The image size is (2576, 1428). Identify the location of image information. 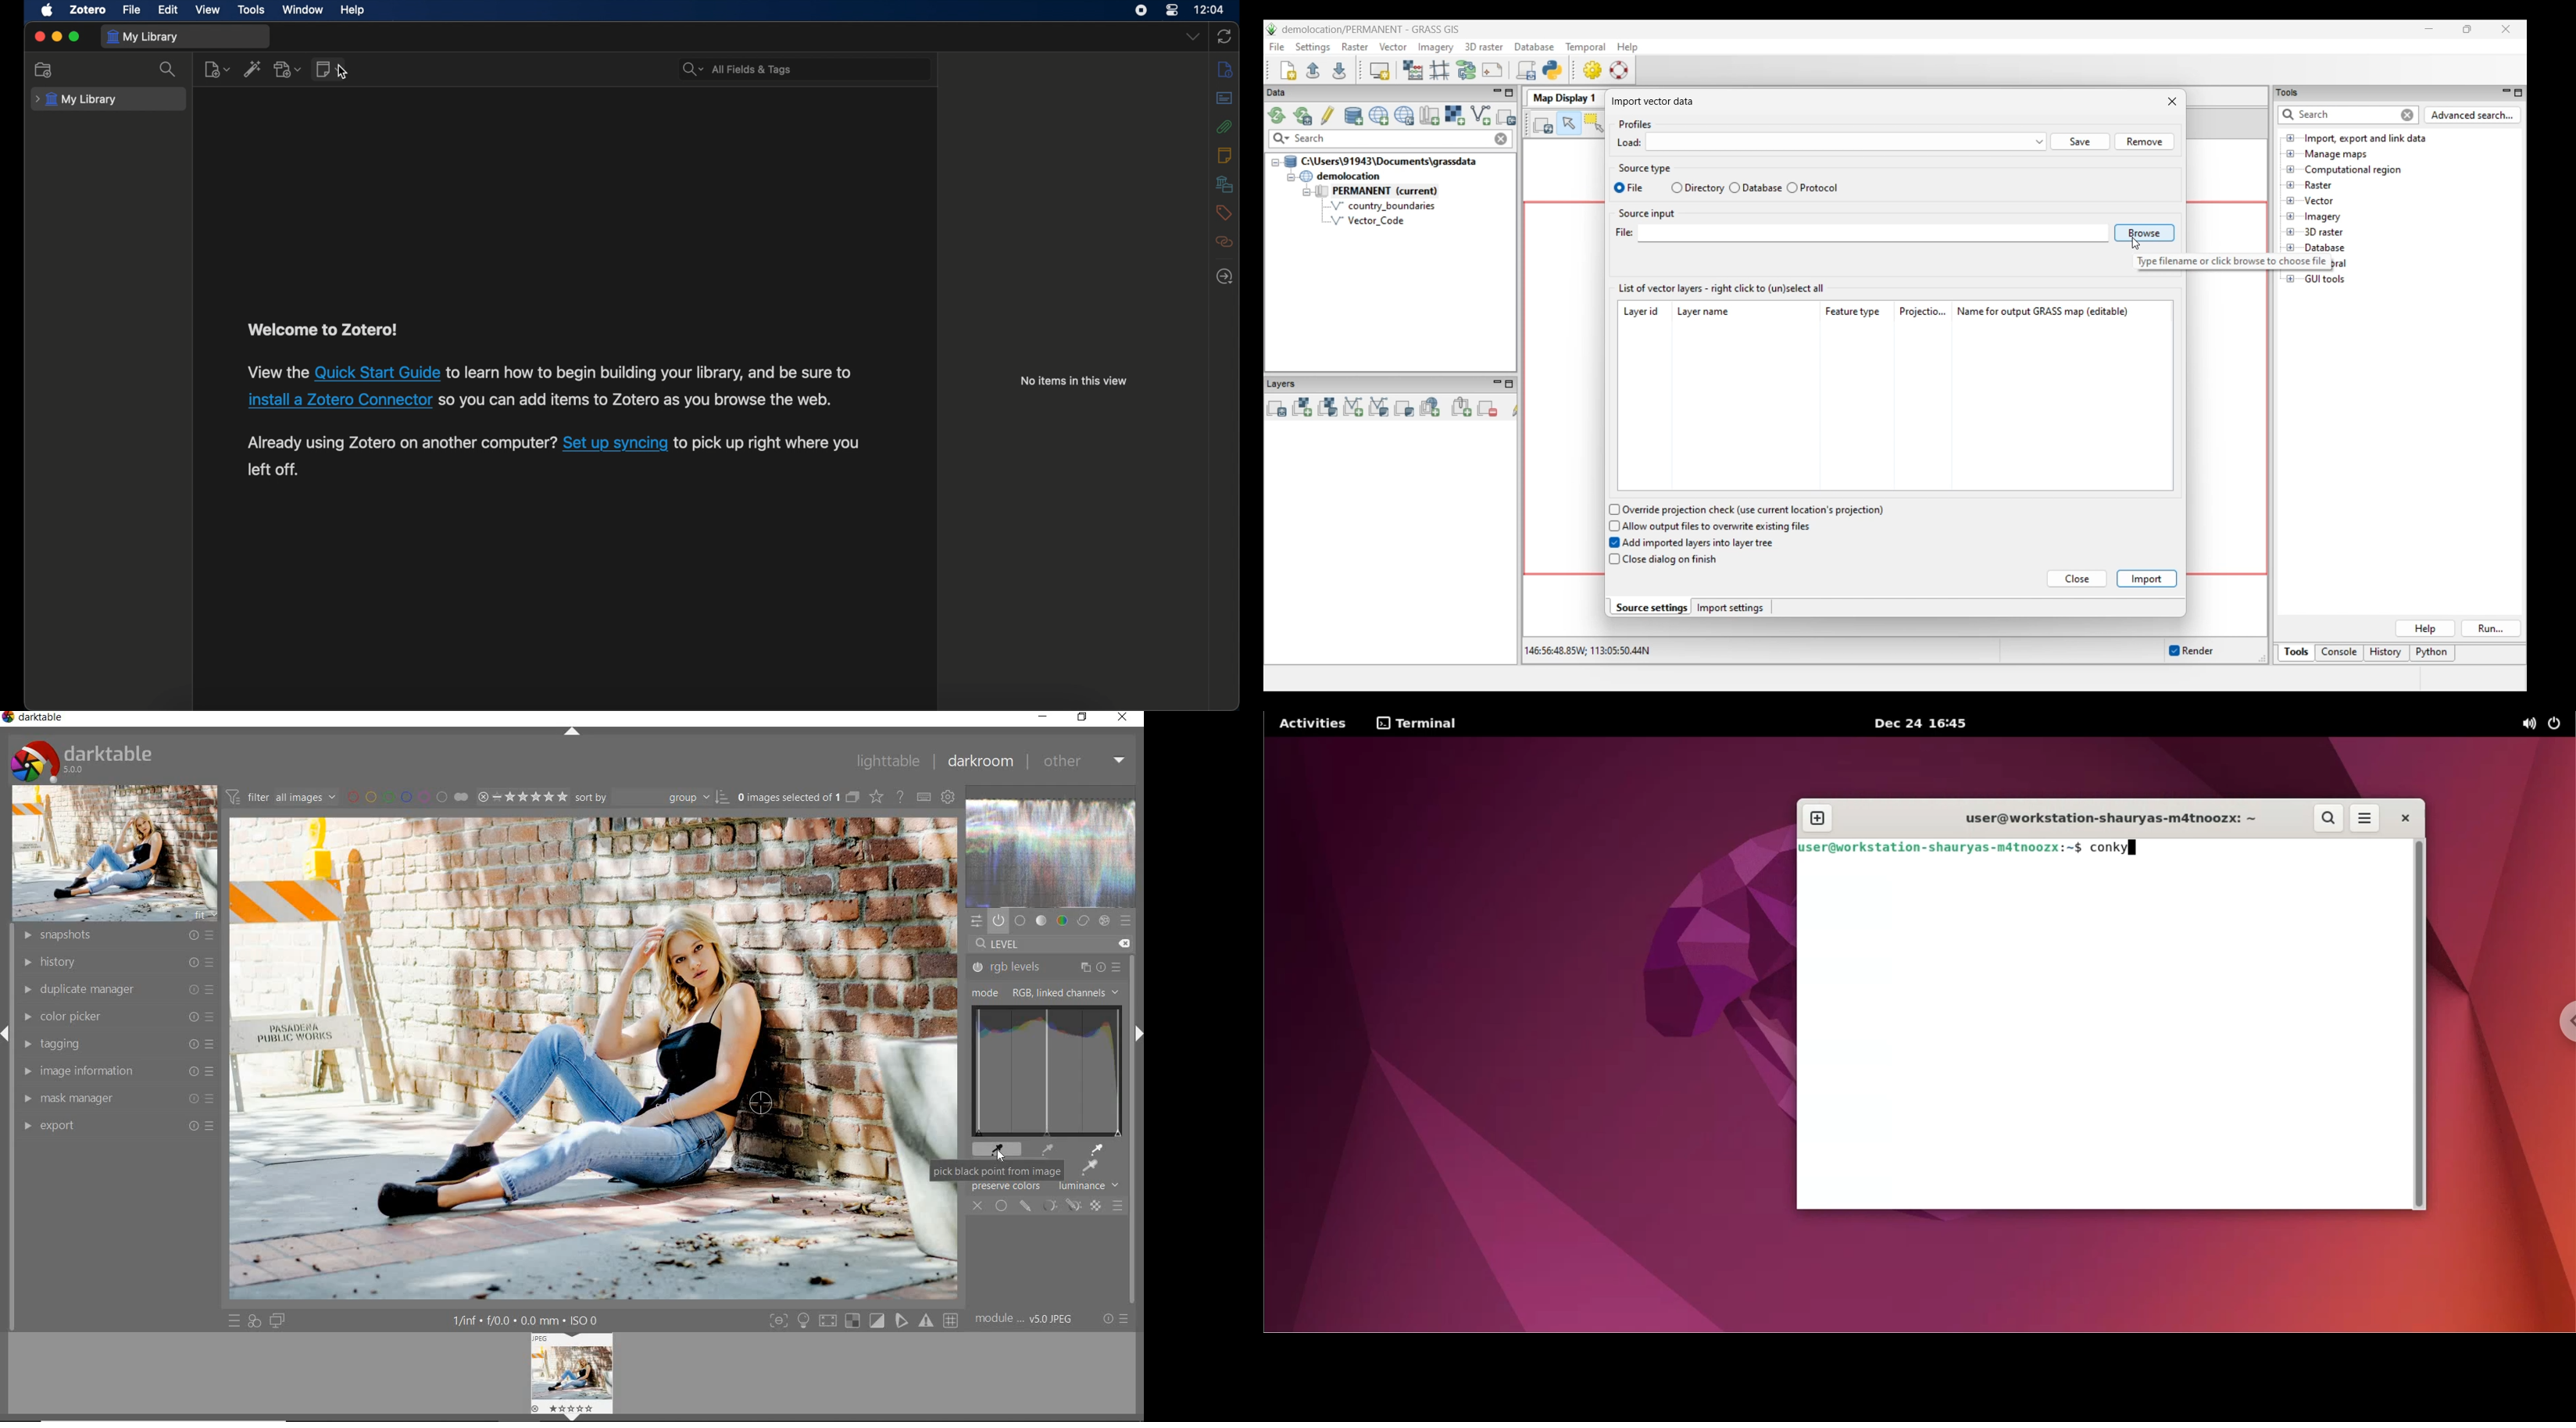
(115, 1072).